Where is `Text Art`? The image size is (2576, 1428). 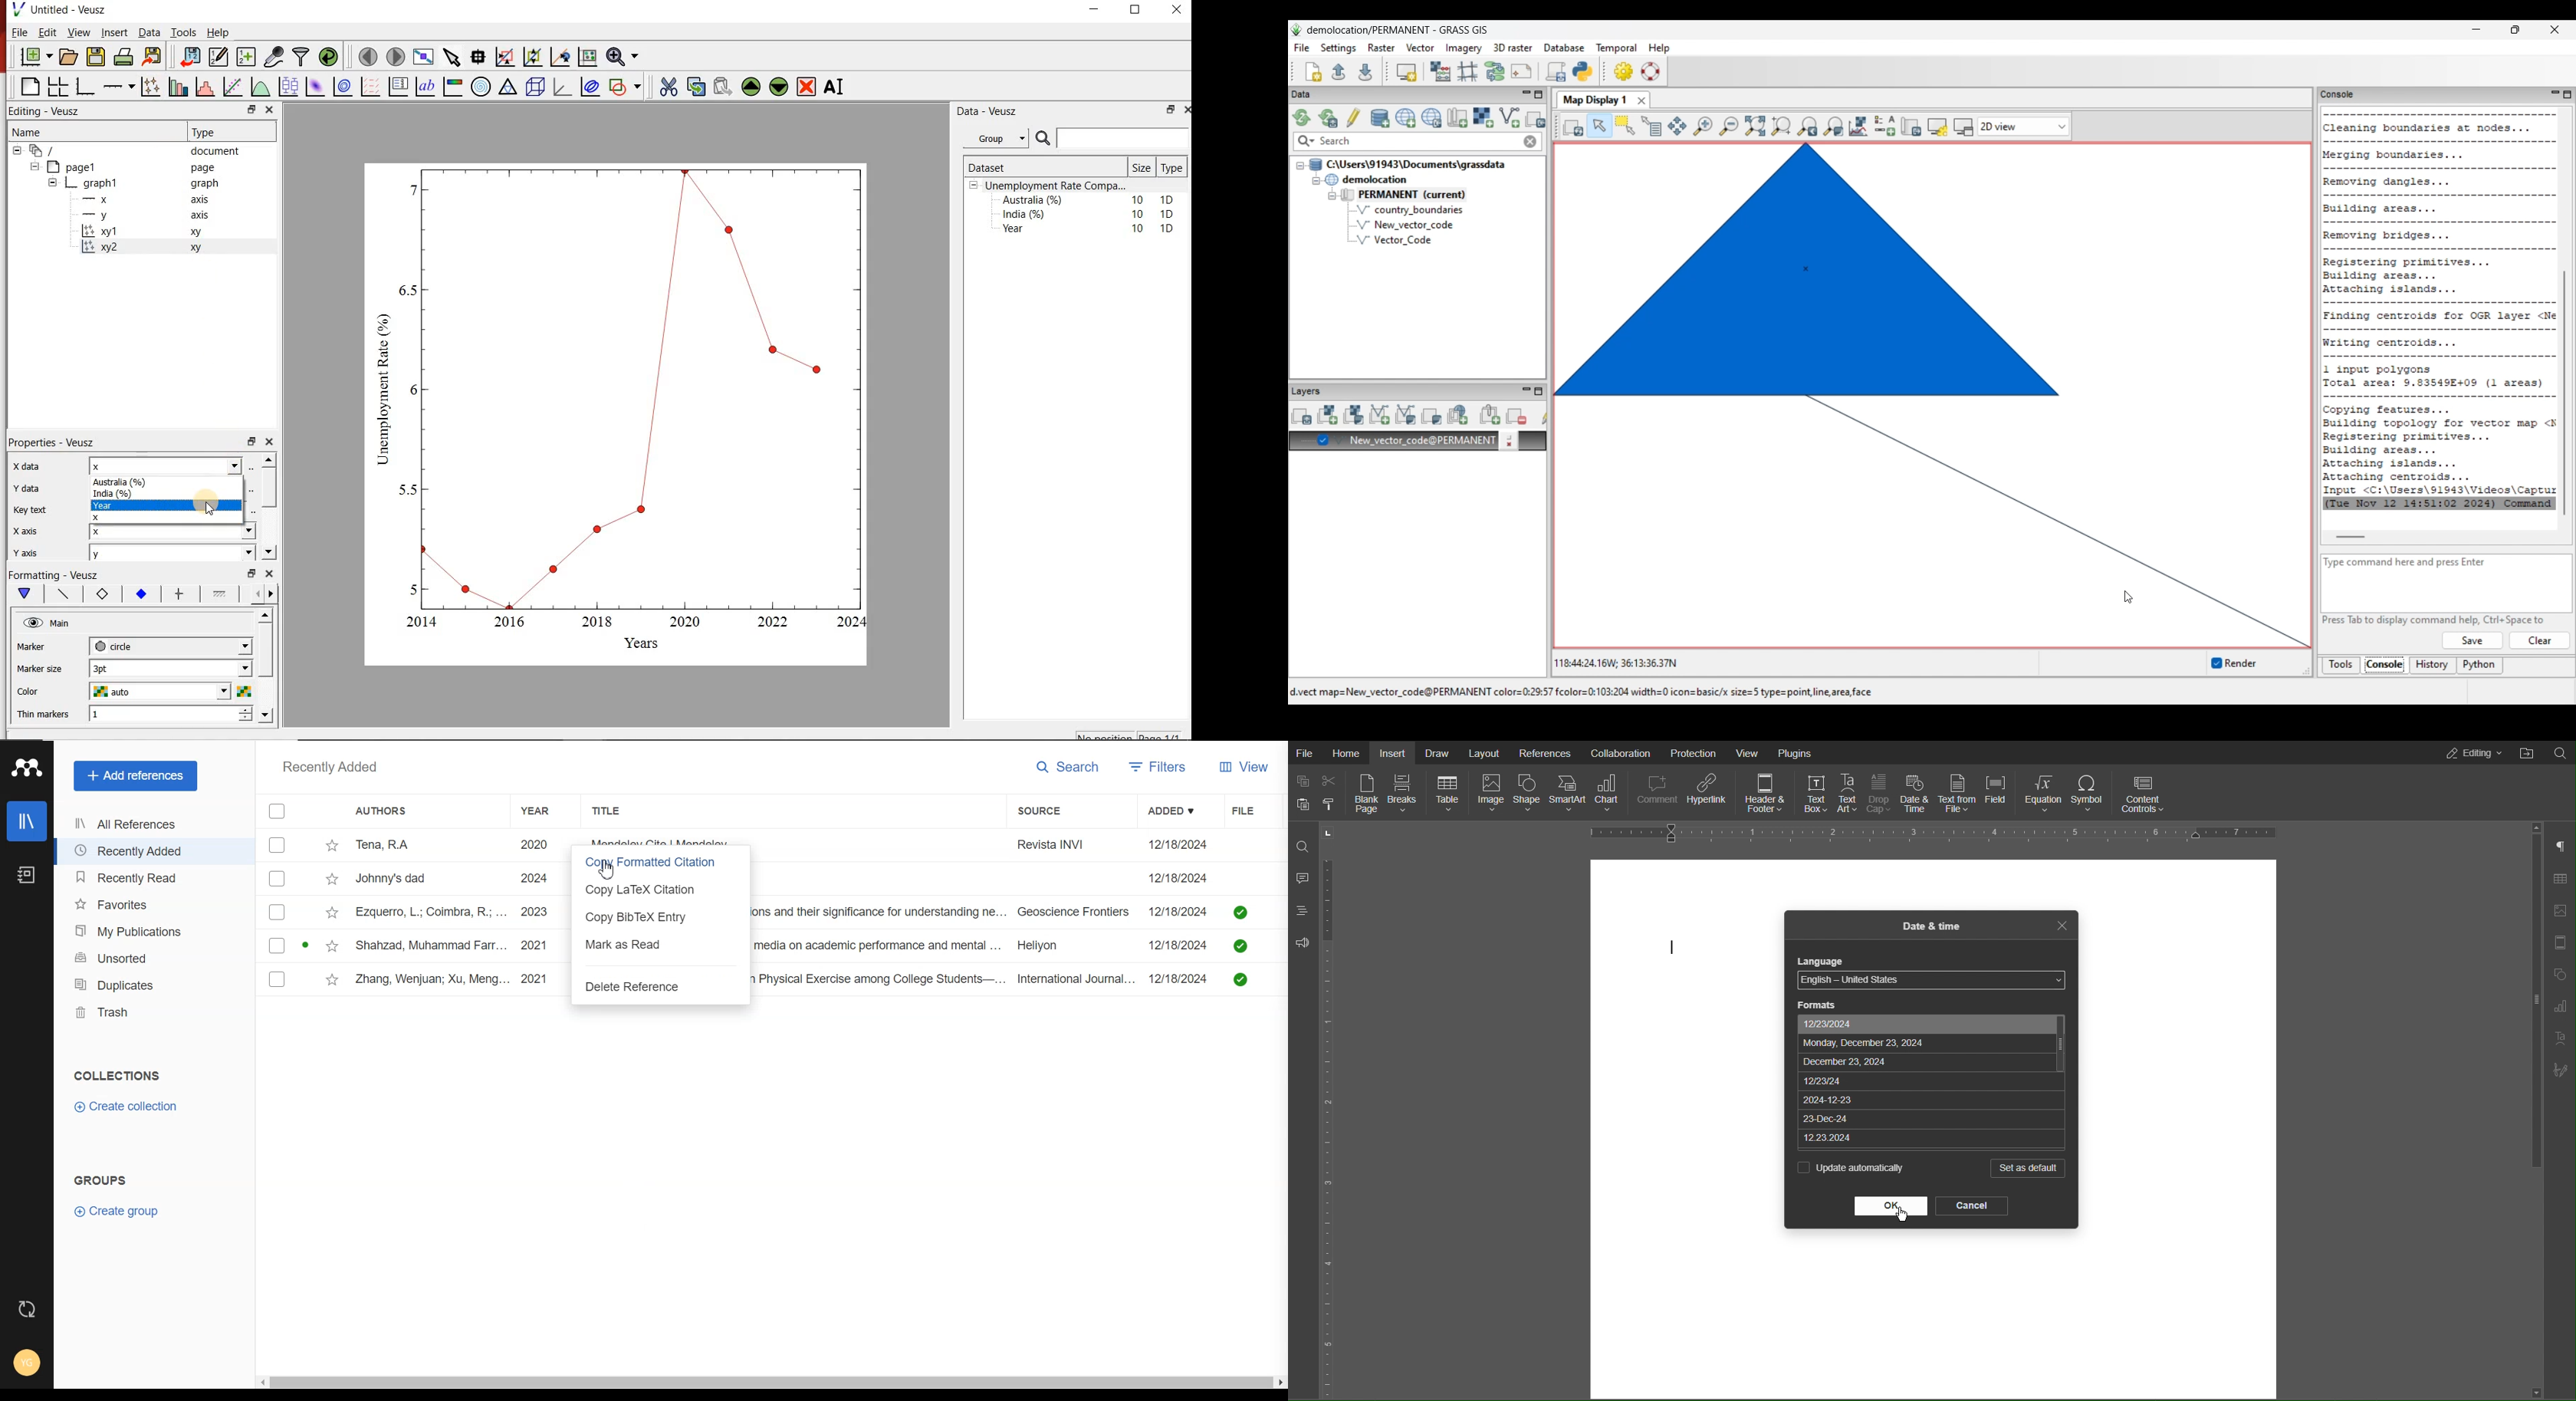 Text Art is located at coordinates (2561, 1038).